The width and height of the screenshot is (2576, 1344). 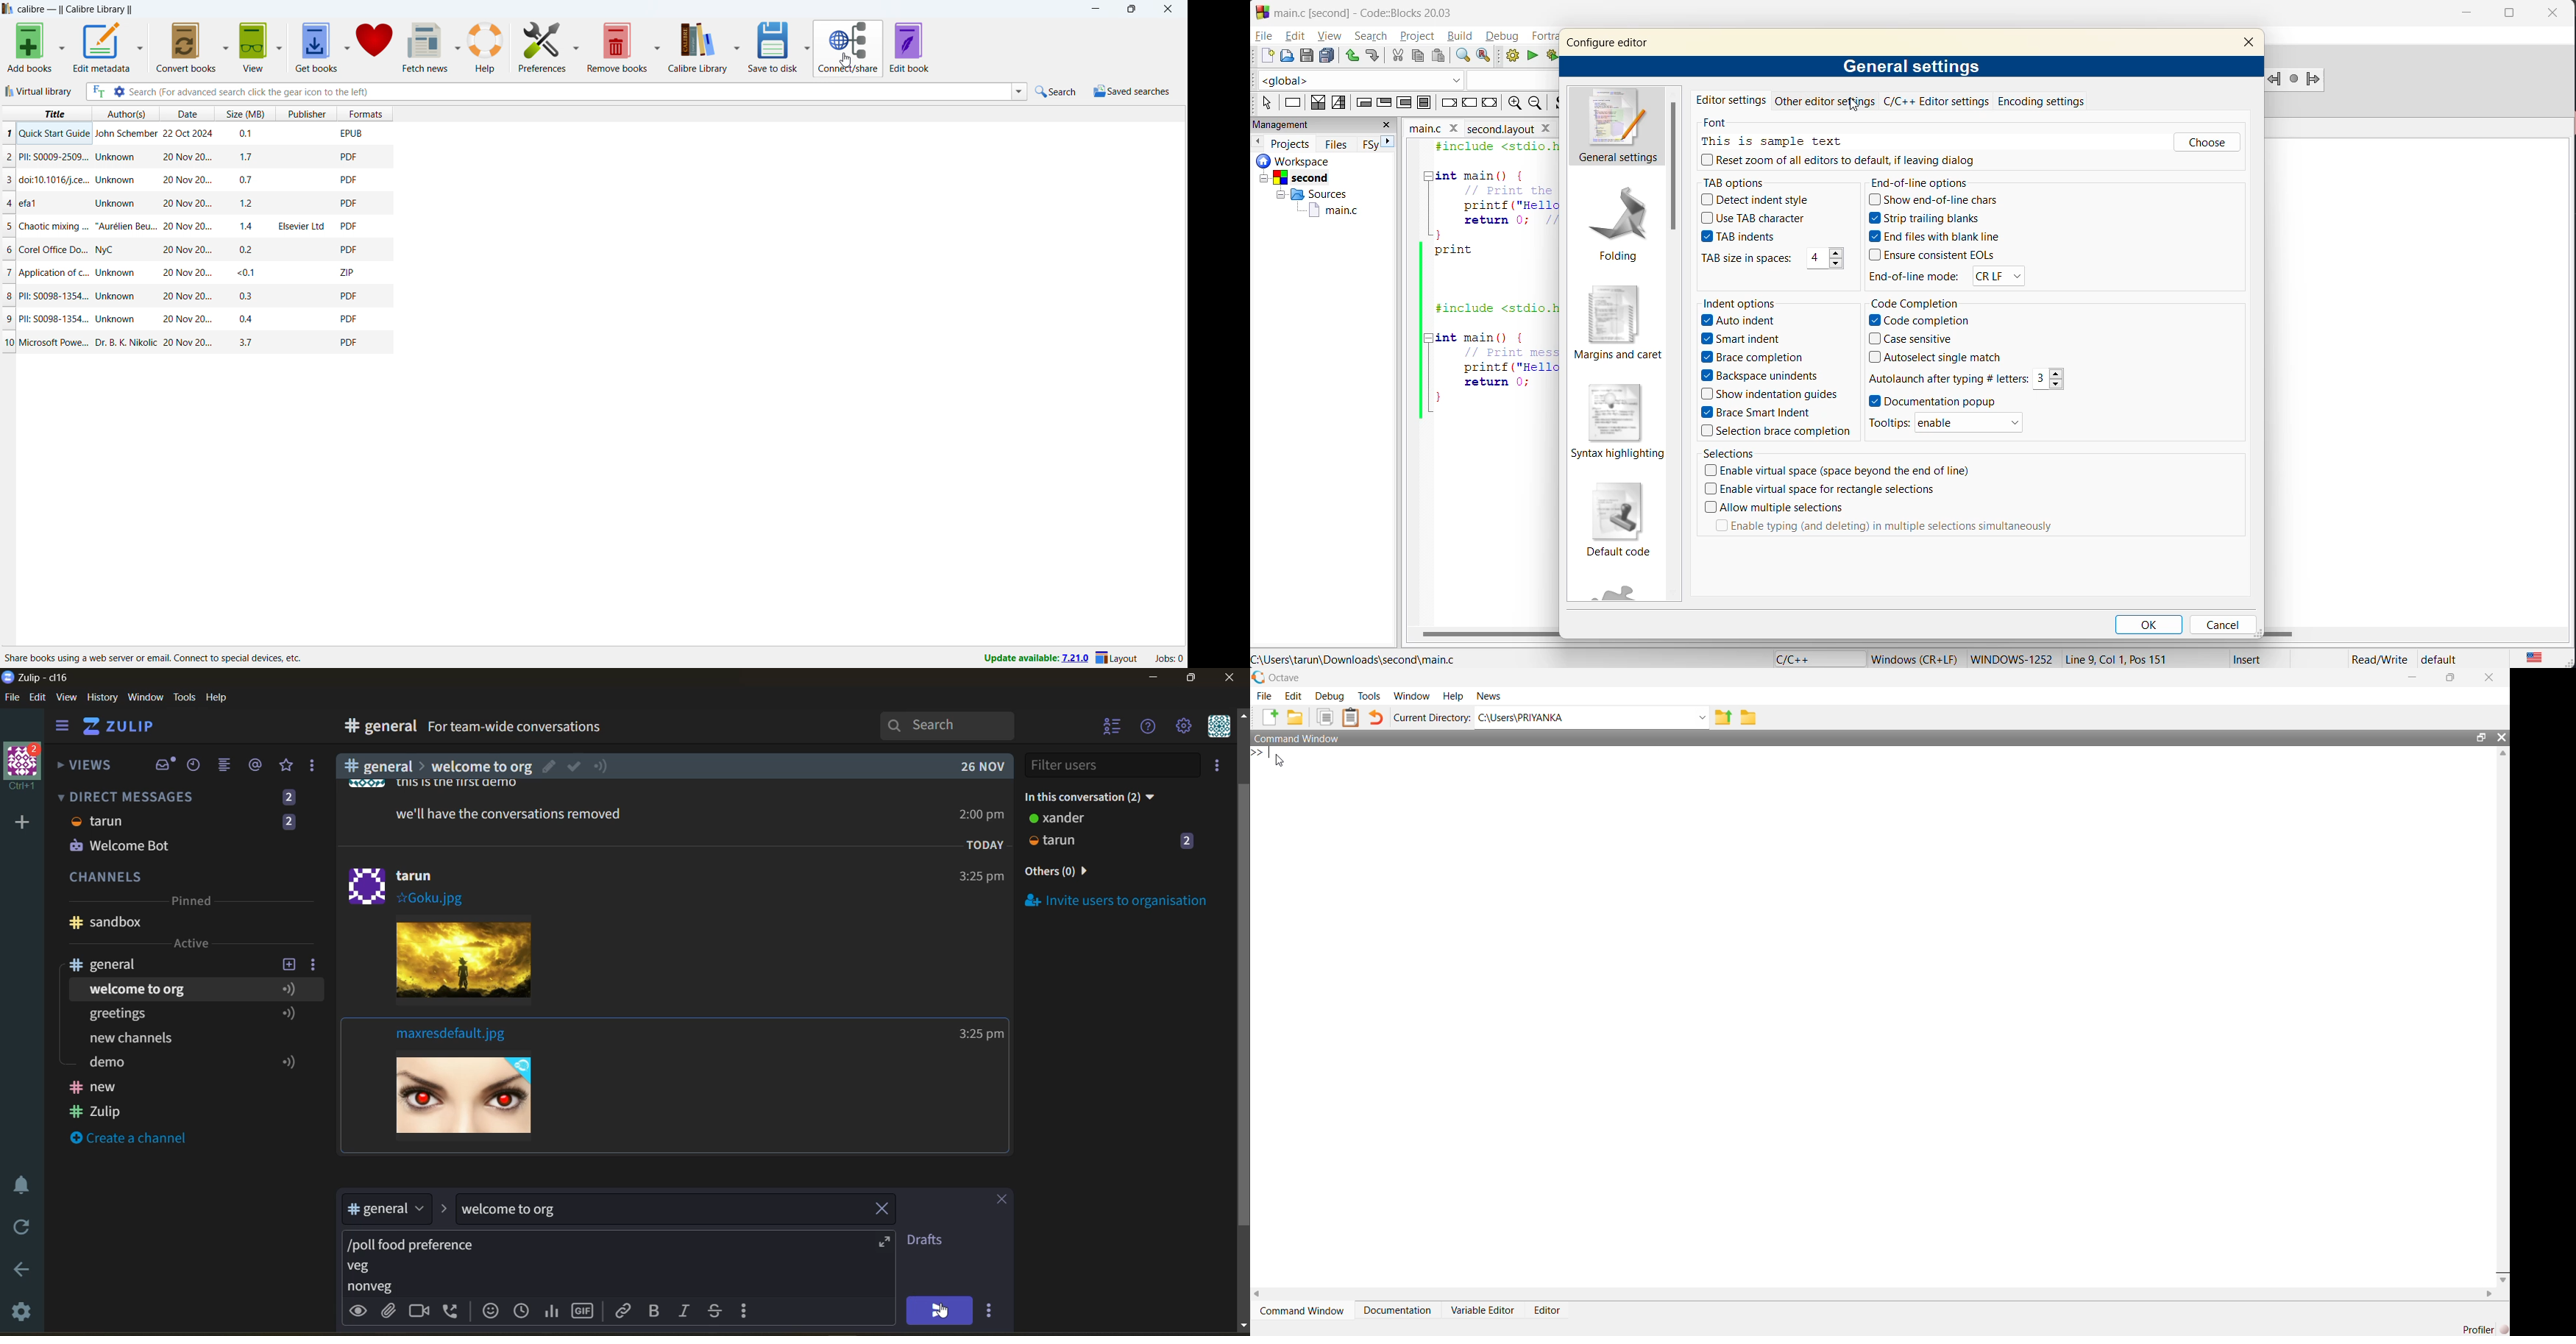 What do you see at coordinates (1298, 35) in the screenshot?
I see `edit` at bounding box center [1298, 35].